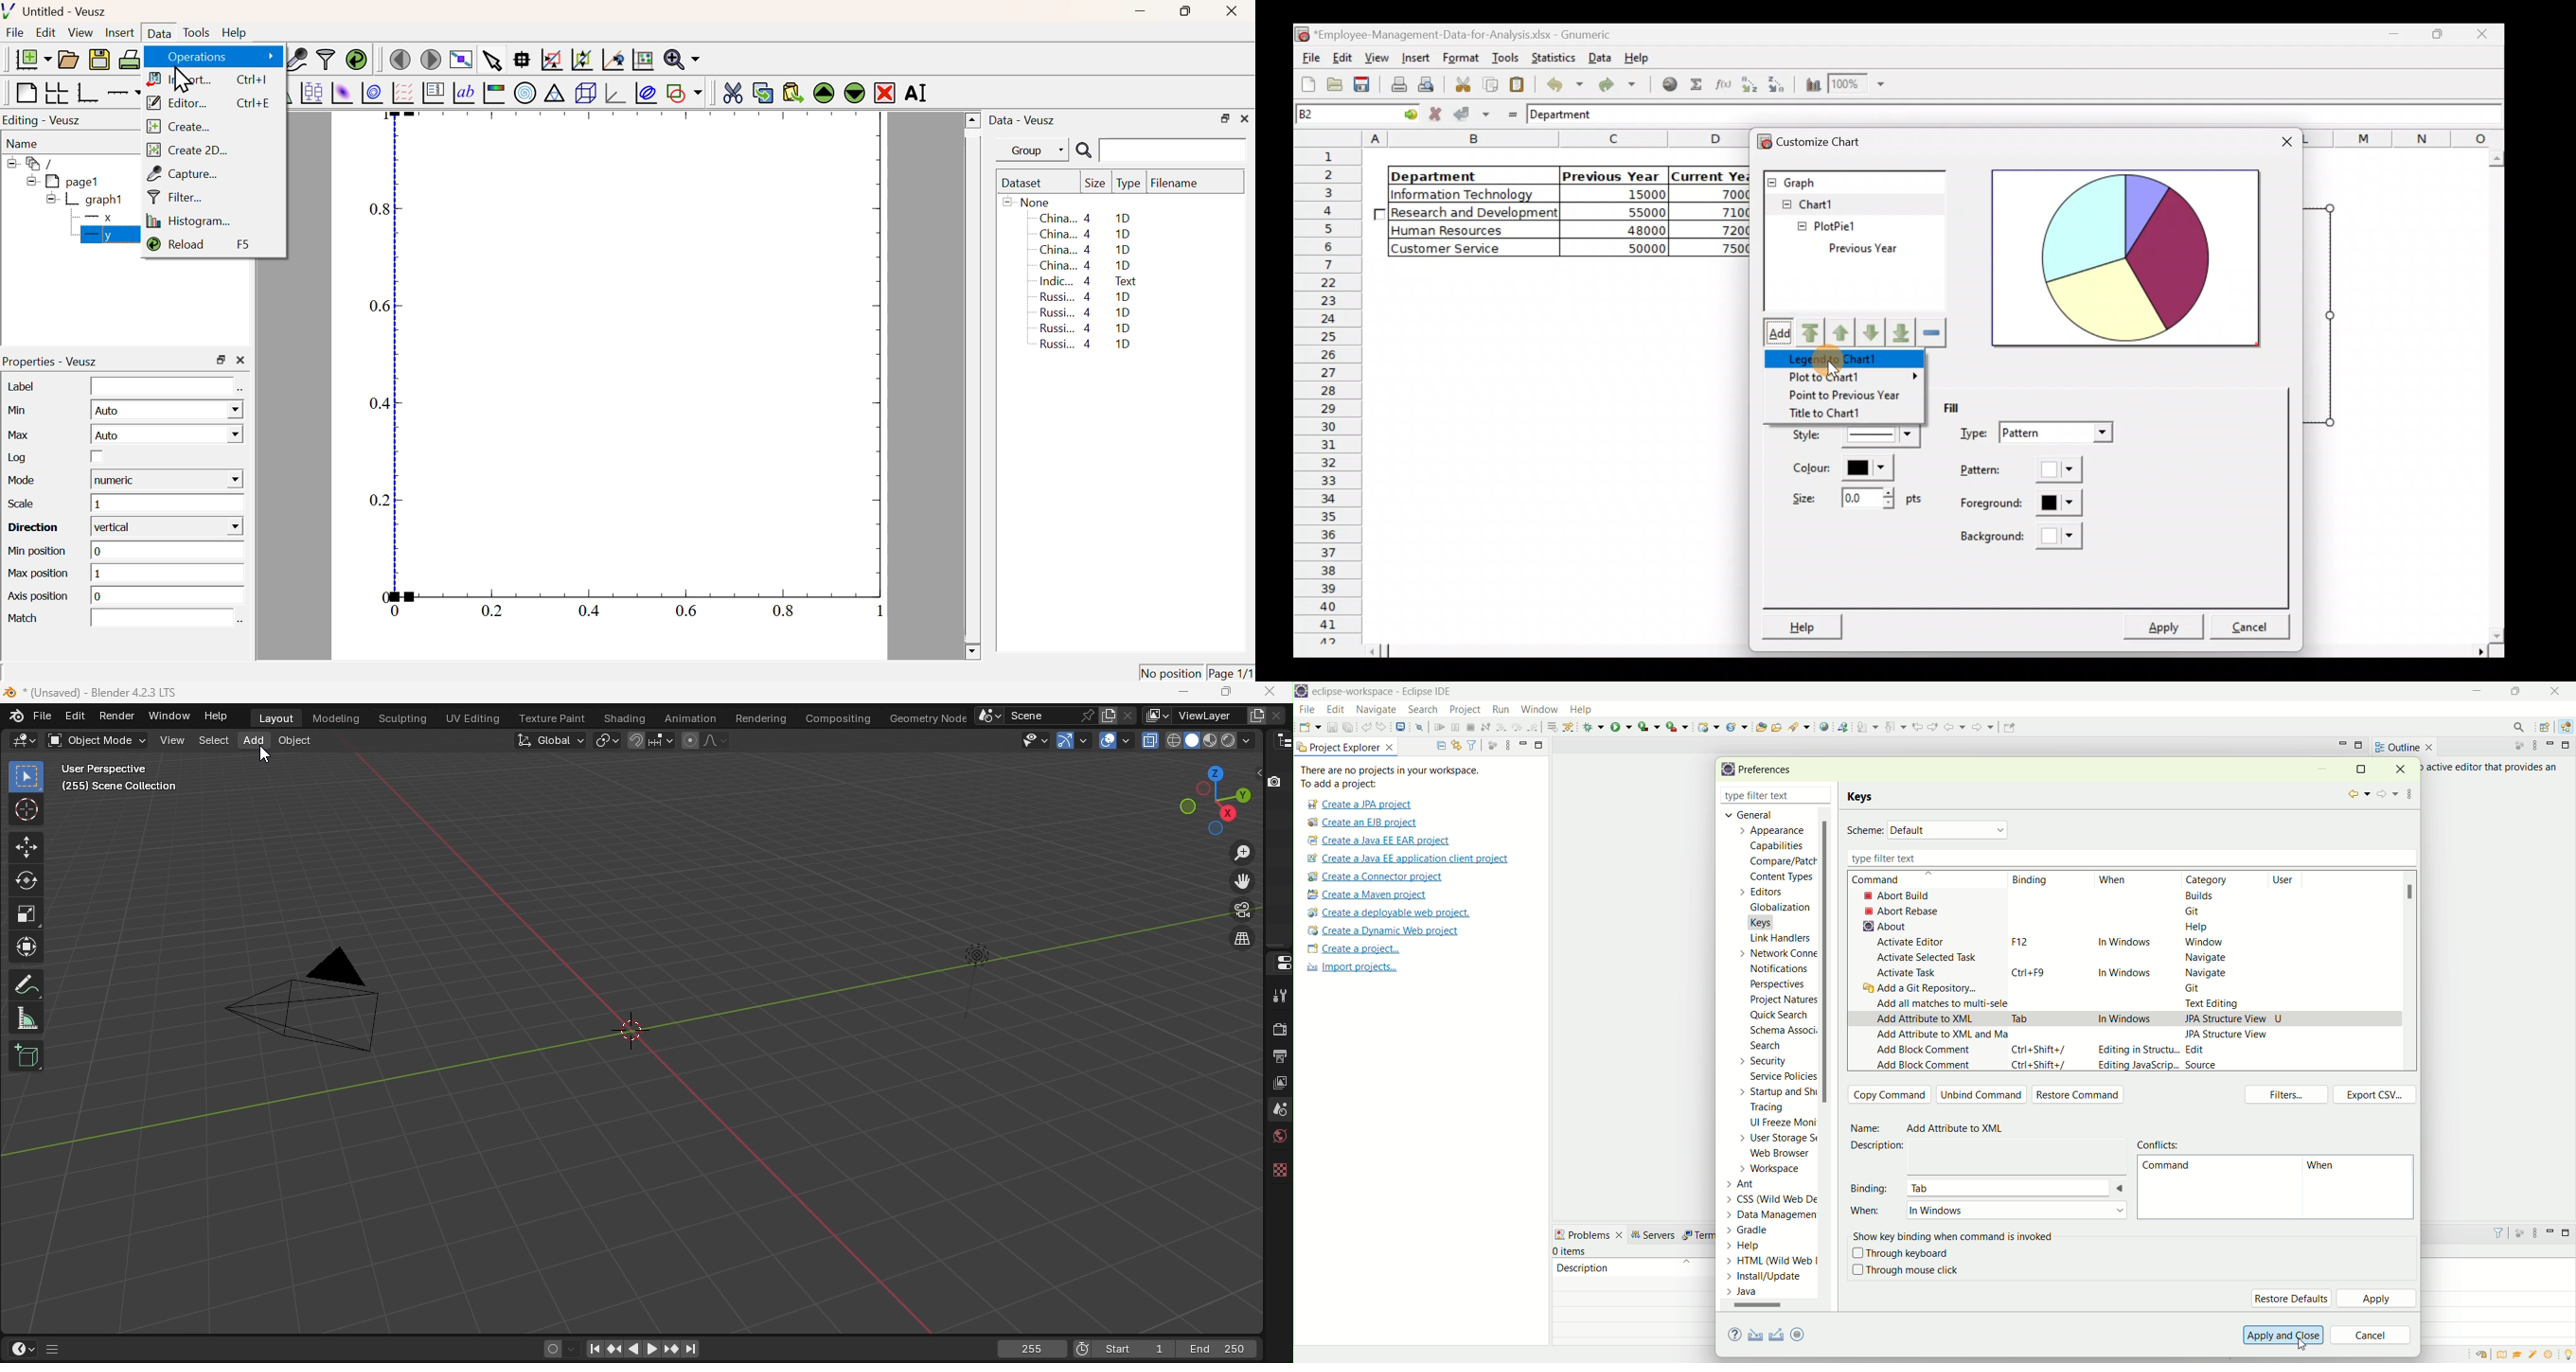 The image size is (2576, 1372). Describe the element at coordinates (1753, 1336) in the screenshot. I see `import` at that location.